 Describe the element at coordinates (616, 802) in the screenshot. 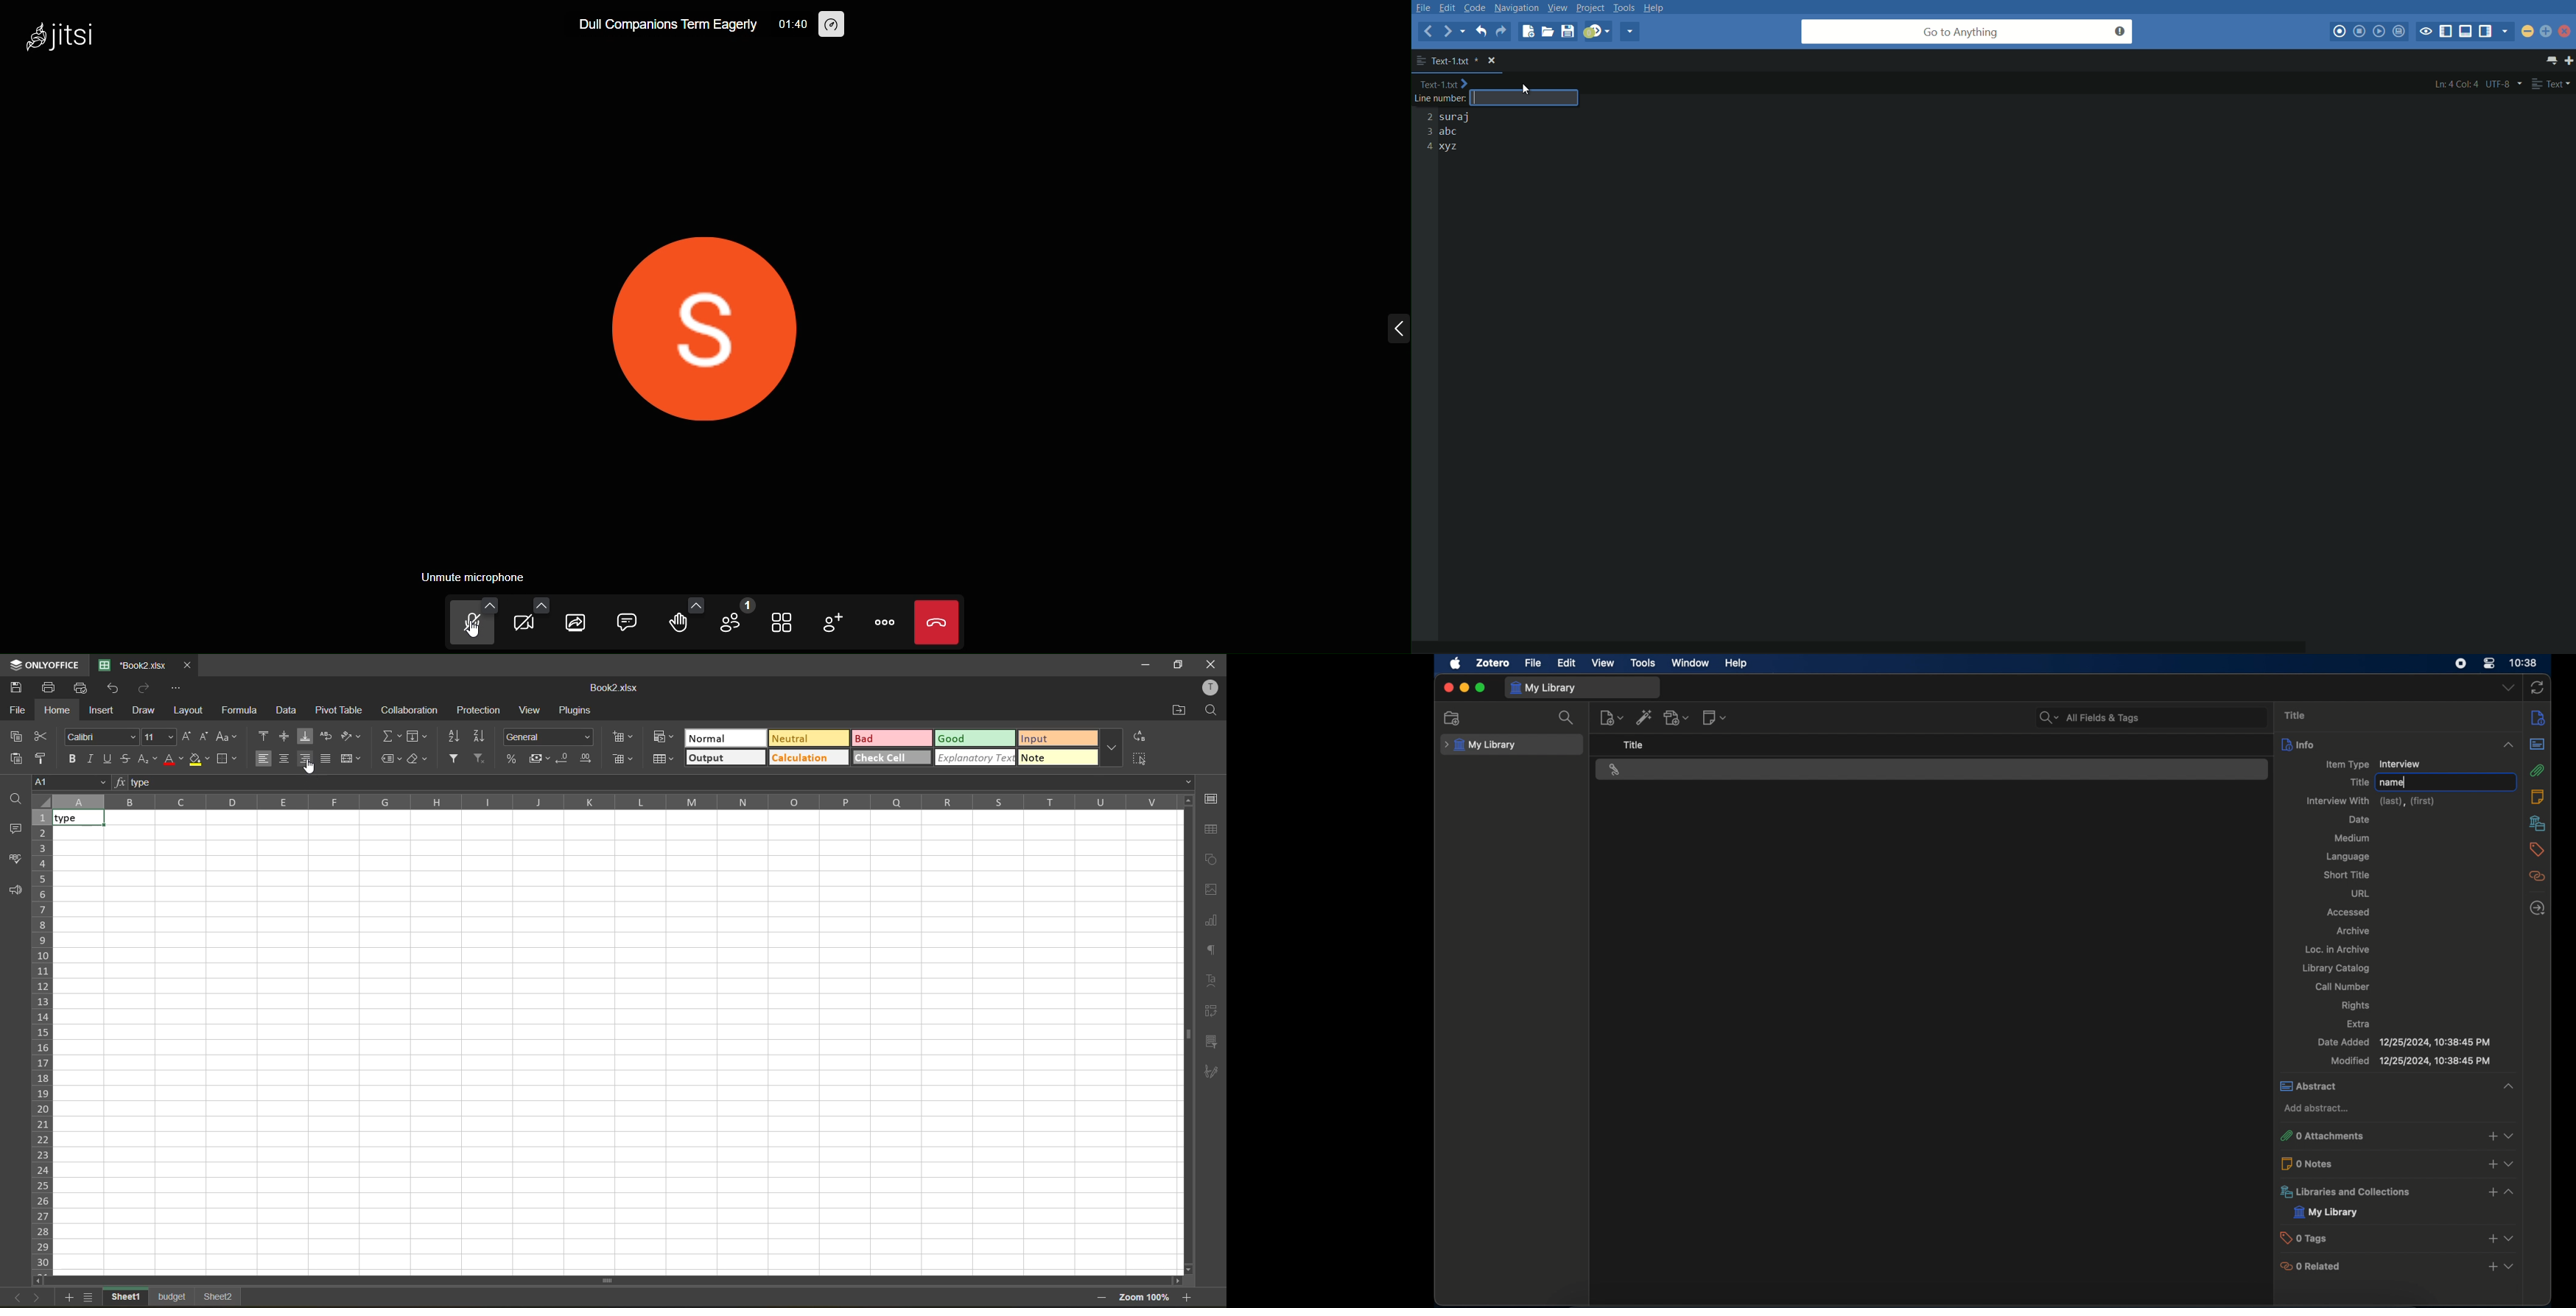

I see `column names` at that location.